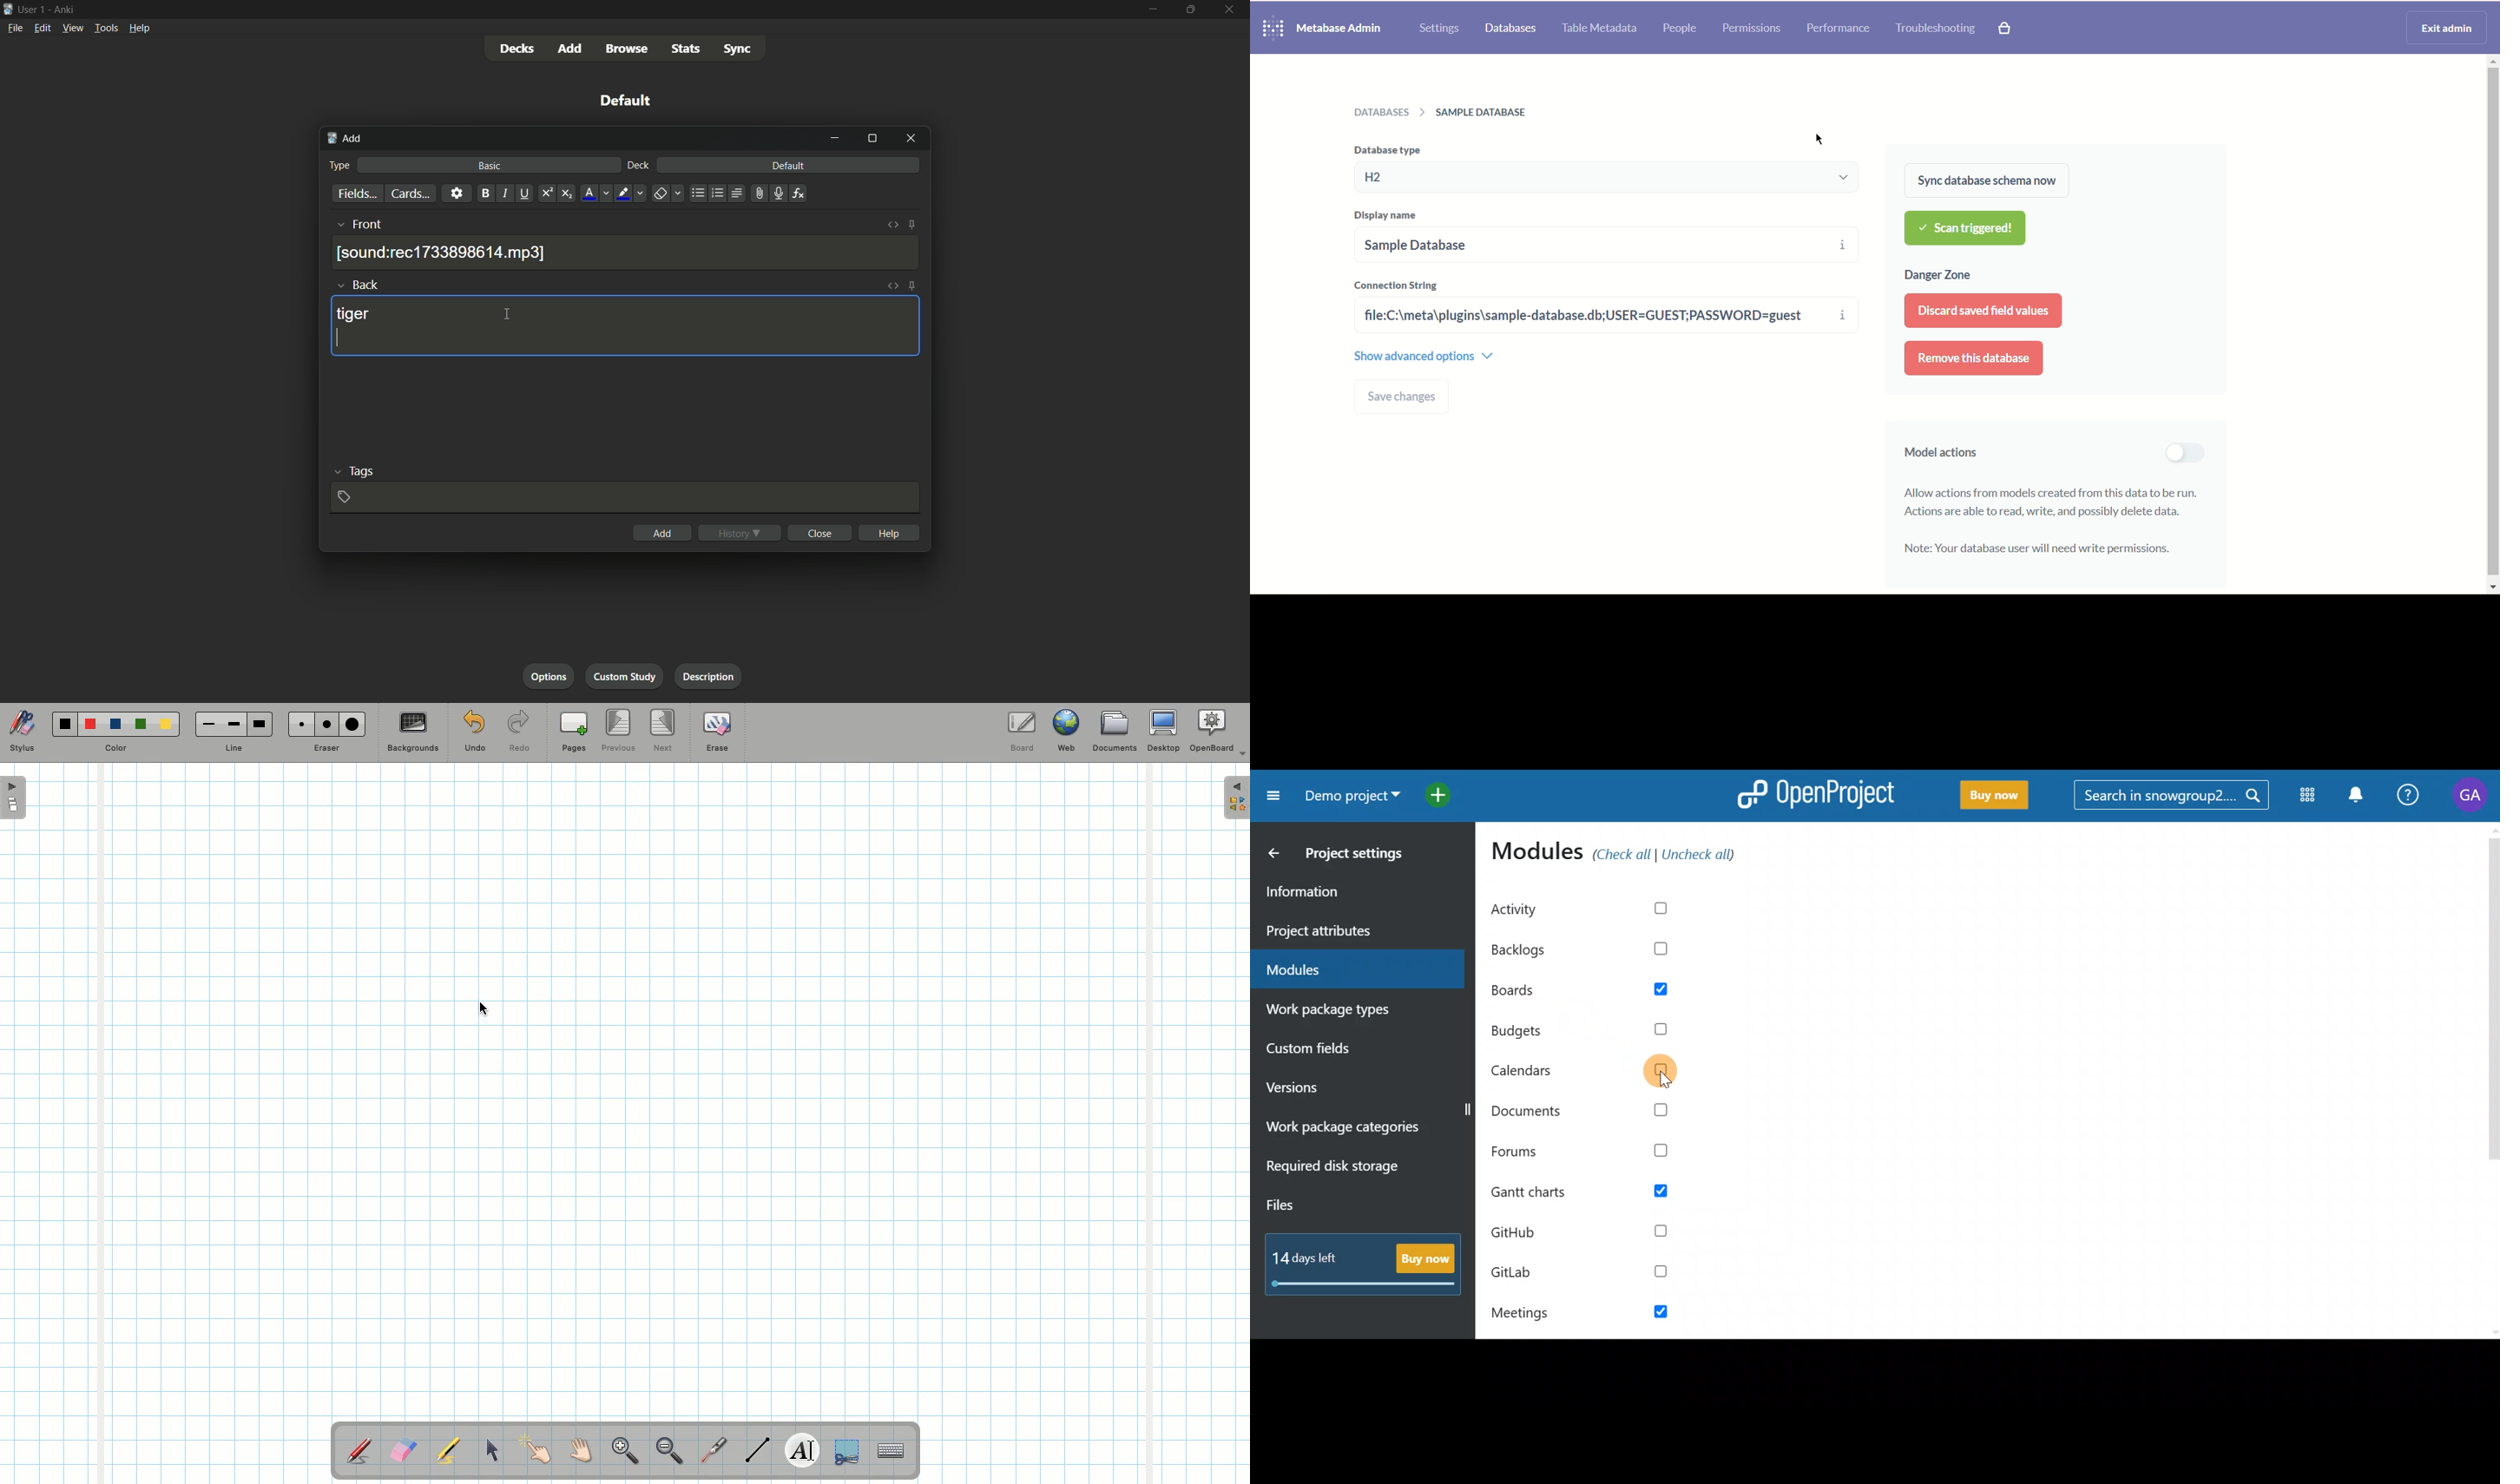 Image resolution: width=2520 pixels, height=1484 pixels. Describe the element at coordinates (1152, 9) in the screenshot. I see `minimize` at that location.